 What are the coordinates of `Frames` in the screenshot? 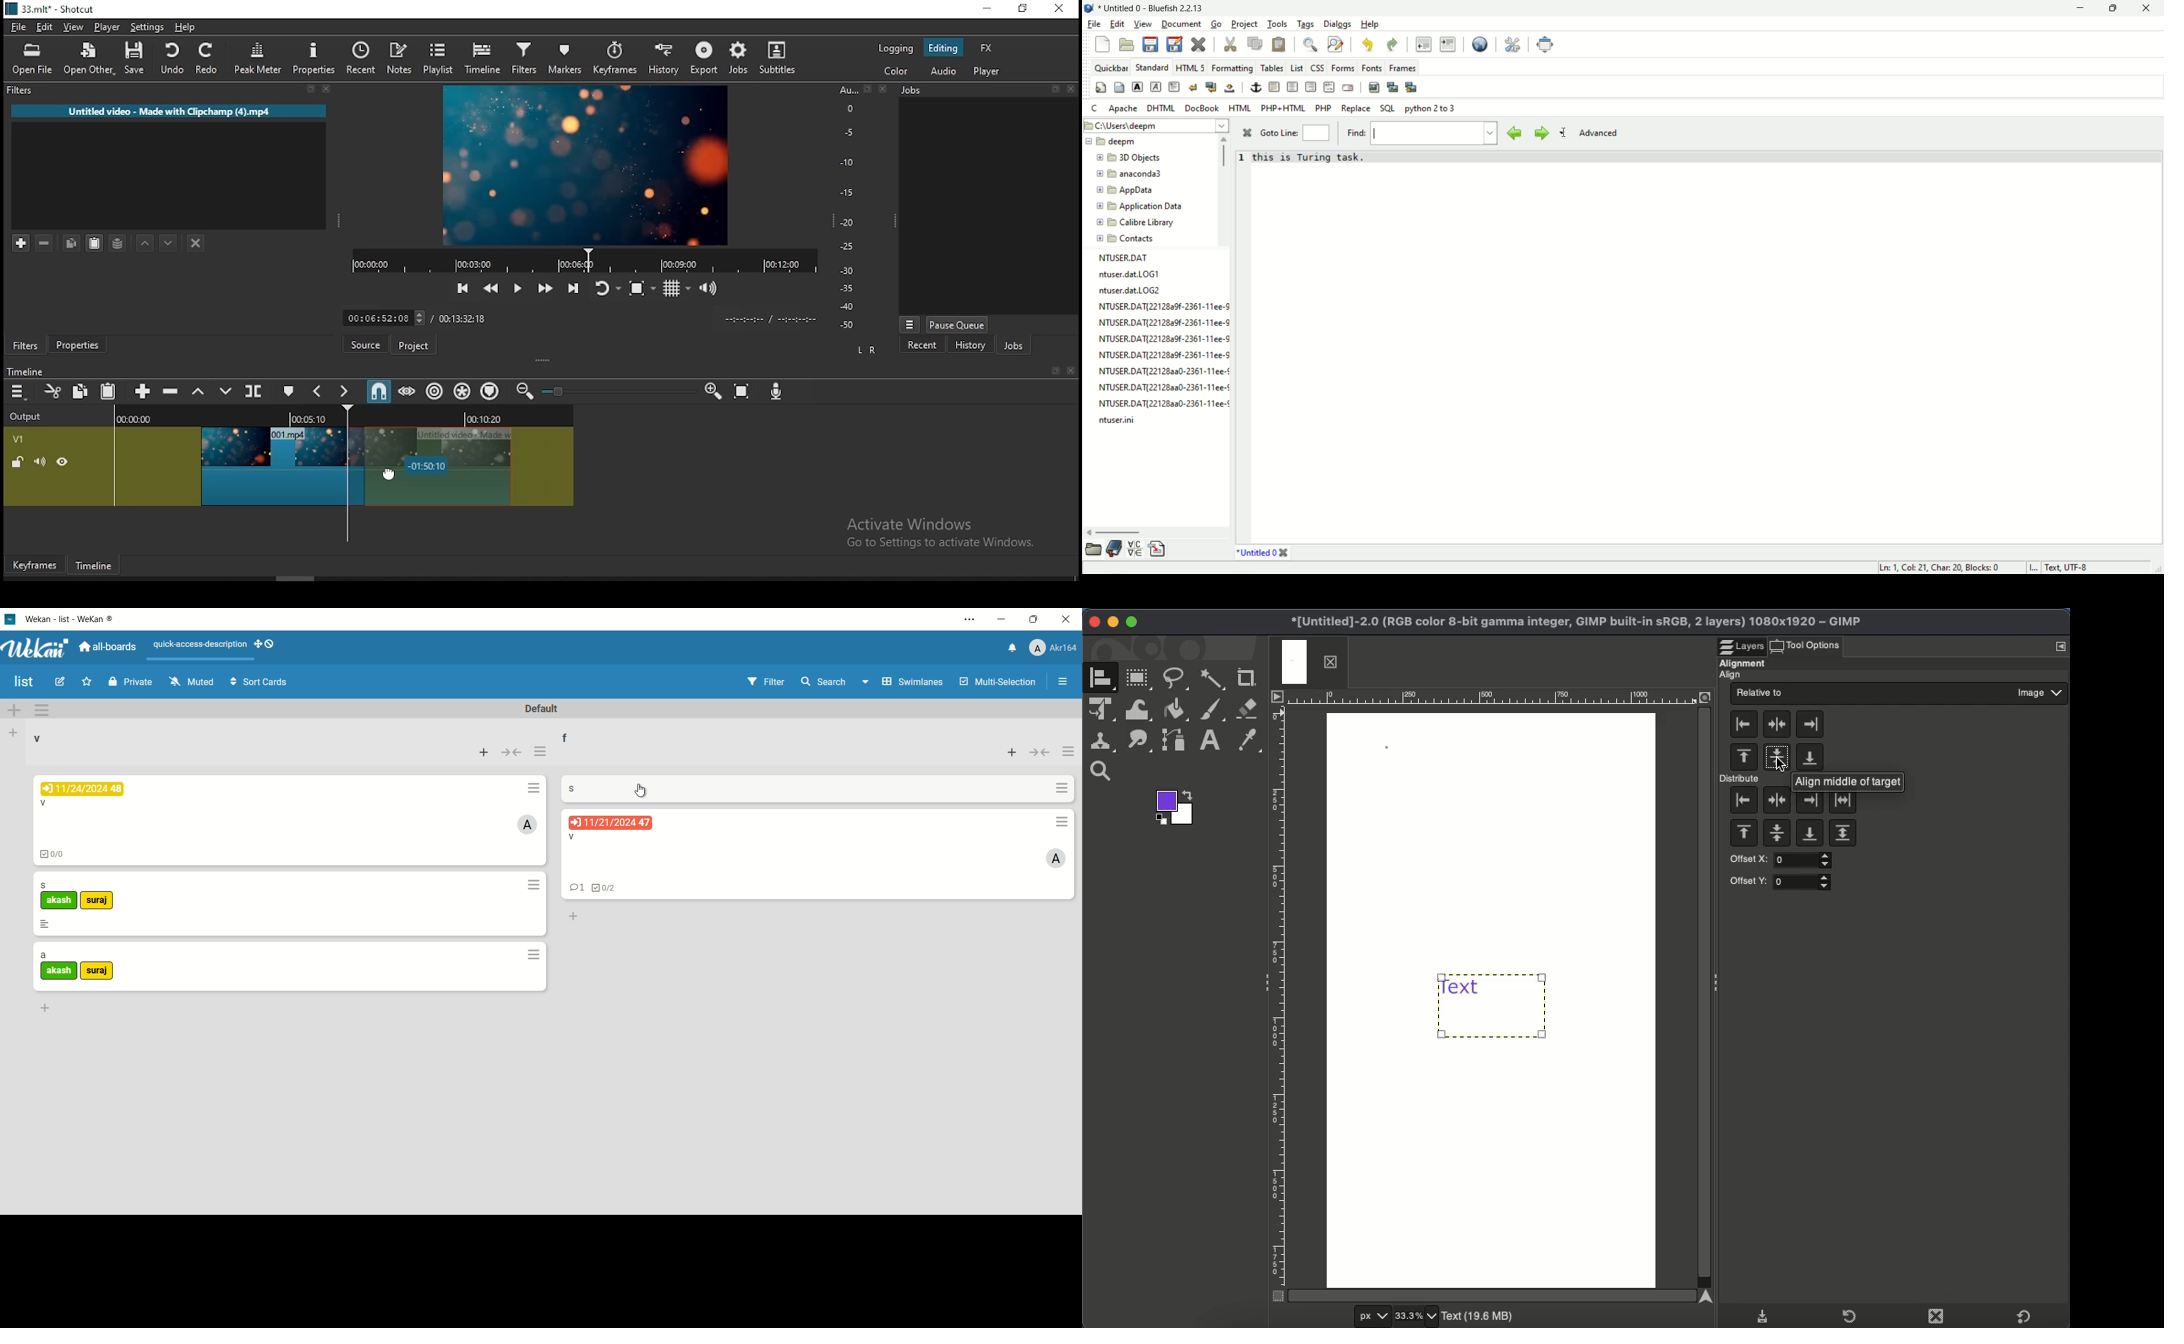 It's located at (1403, 68).